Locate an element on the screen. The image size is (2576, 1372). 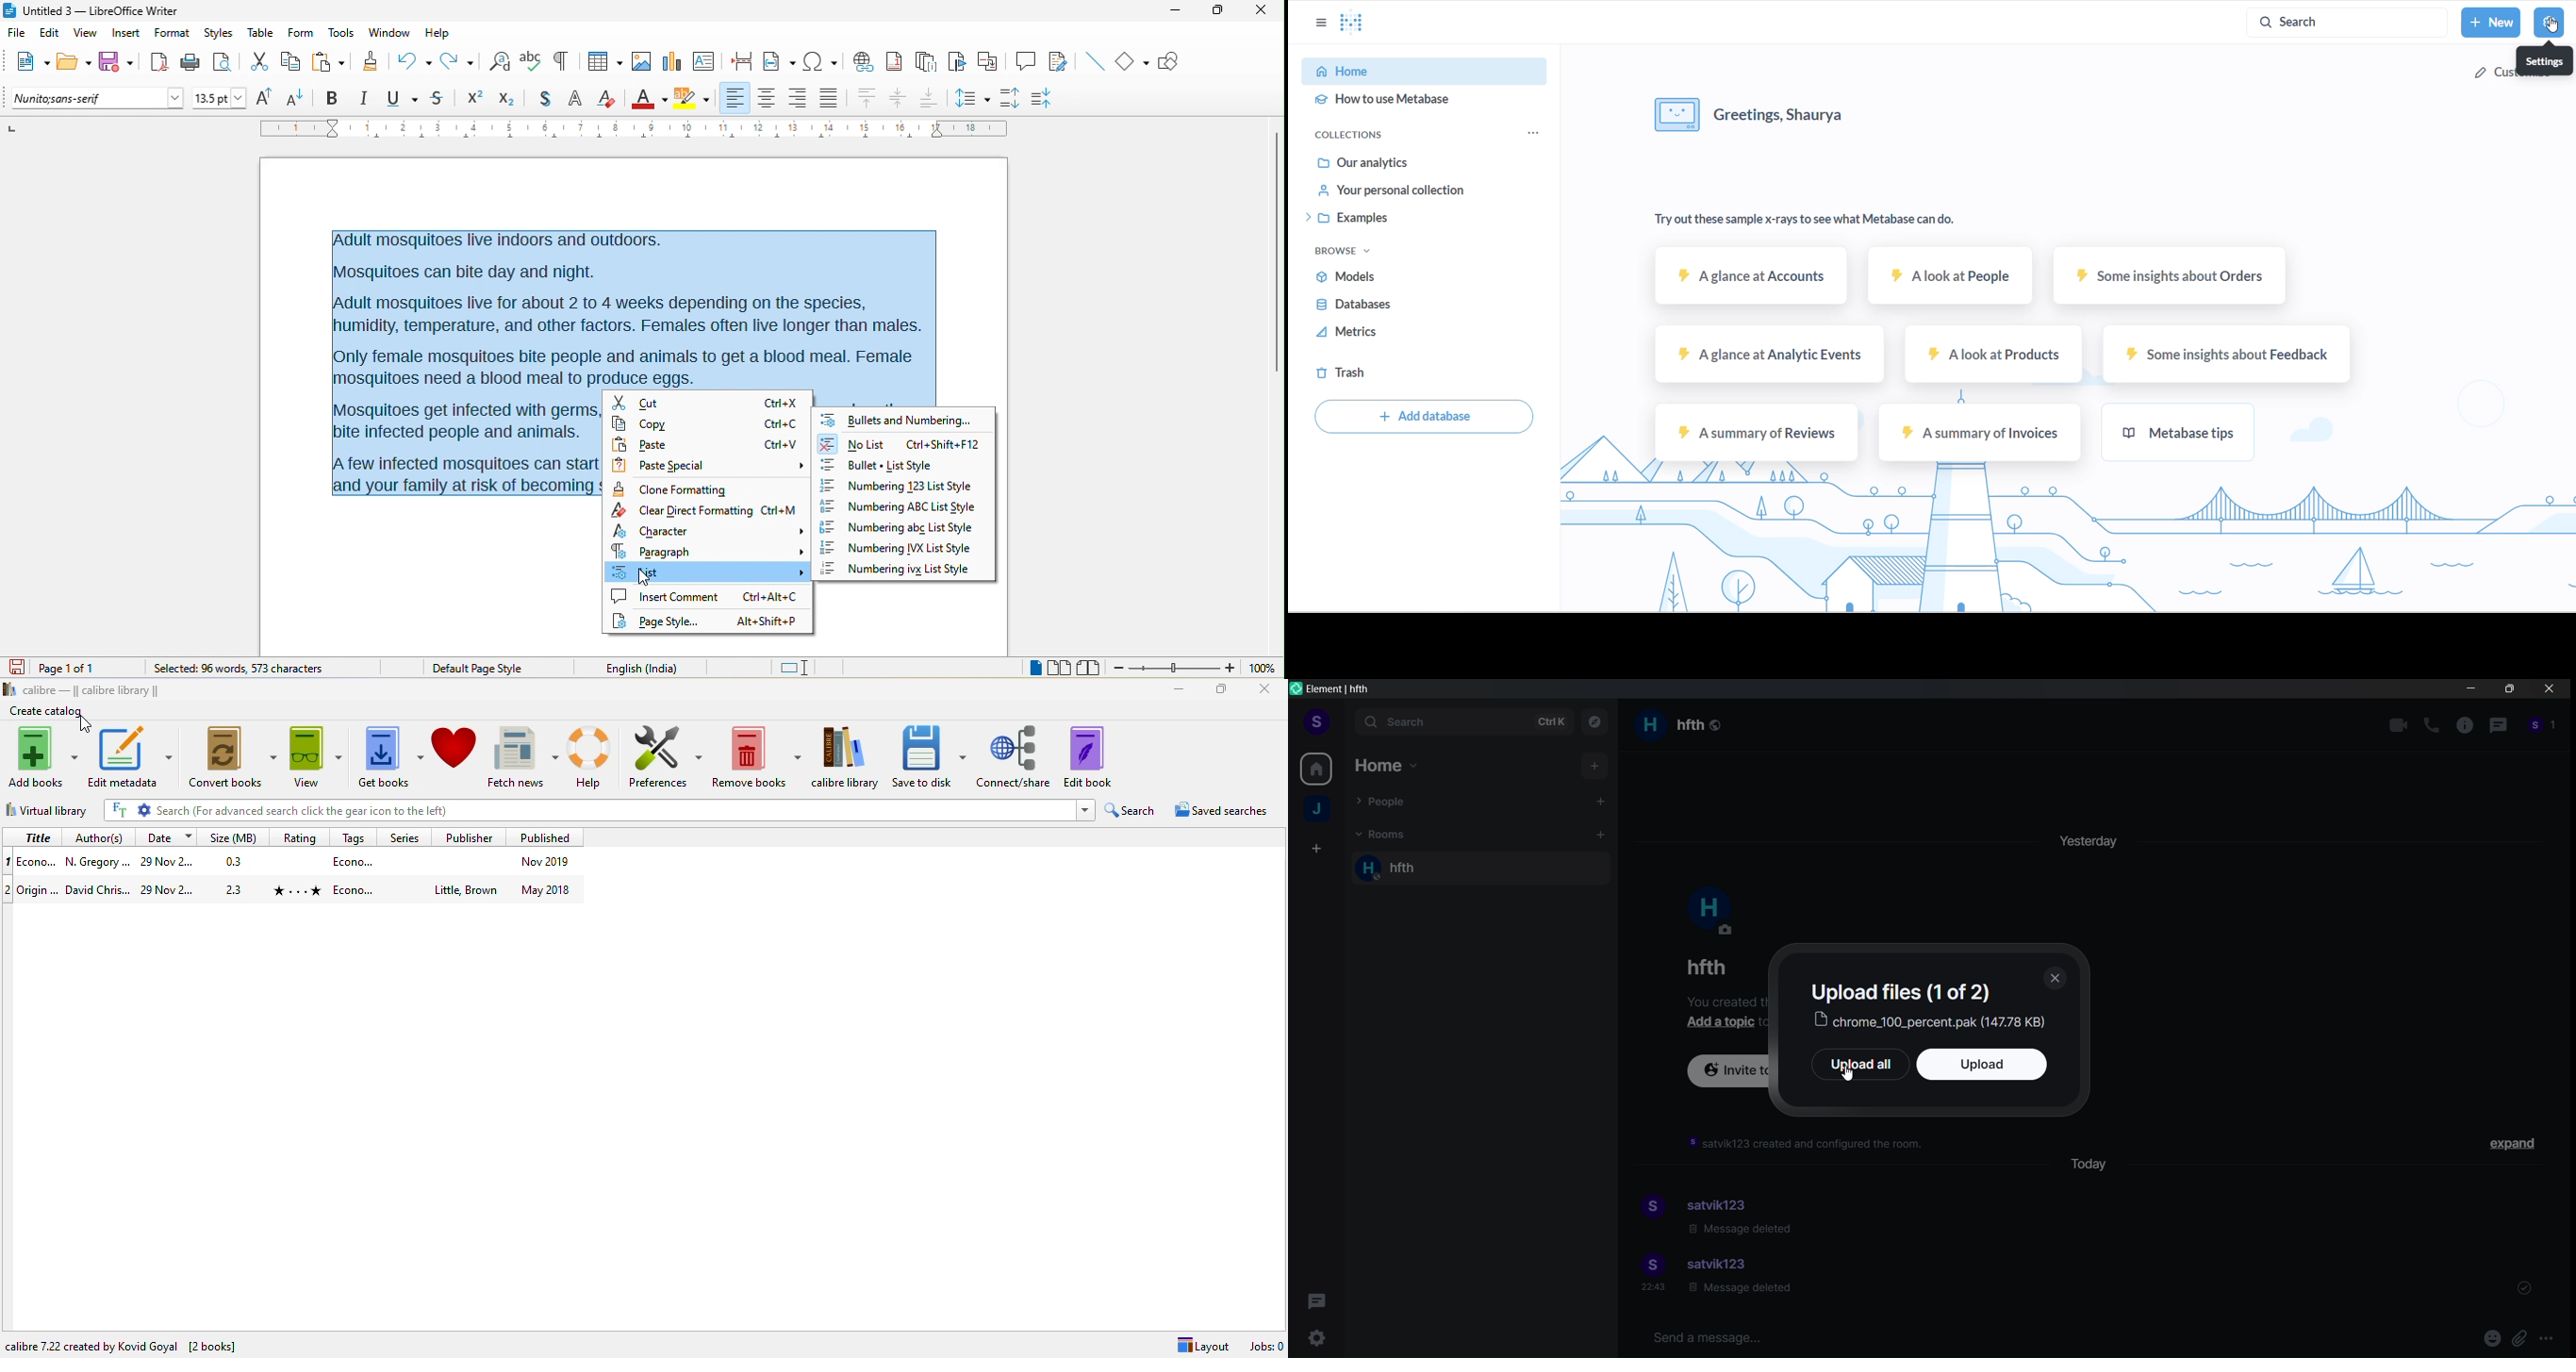
page break is located at coordinates (745, 63).